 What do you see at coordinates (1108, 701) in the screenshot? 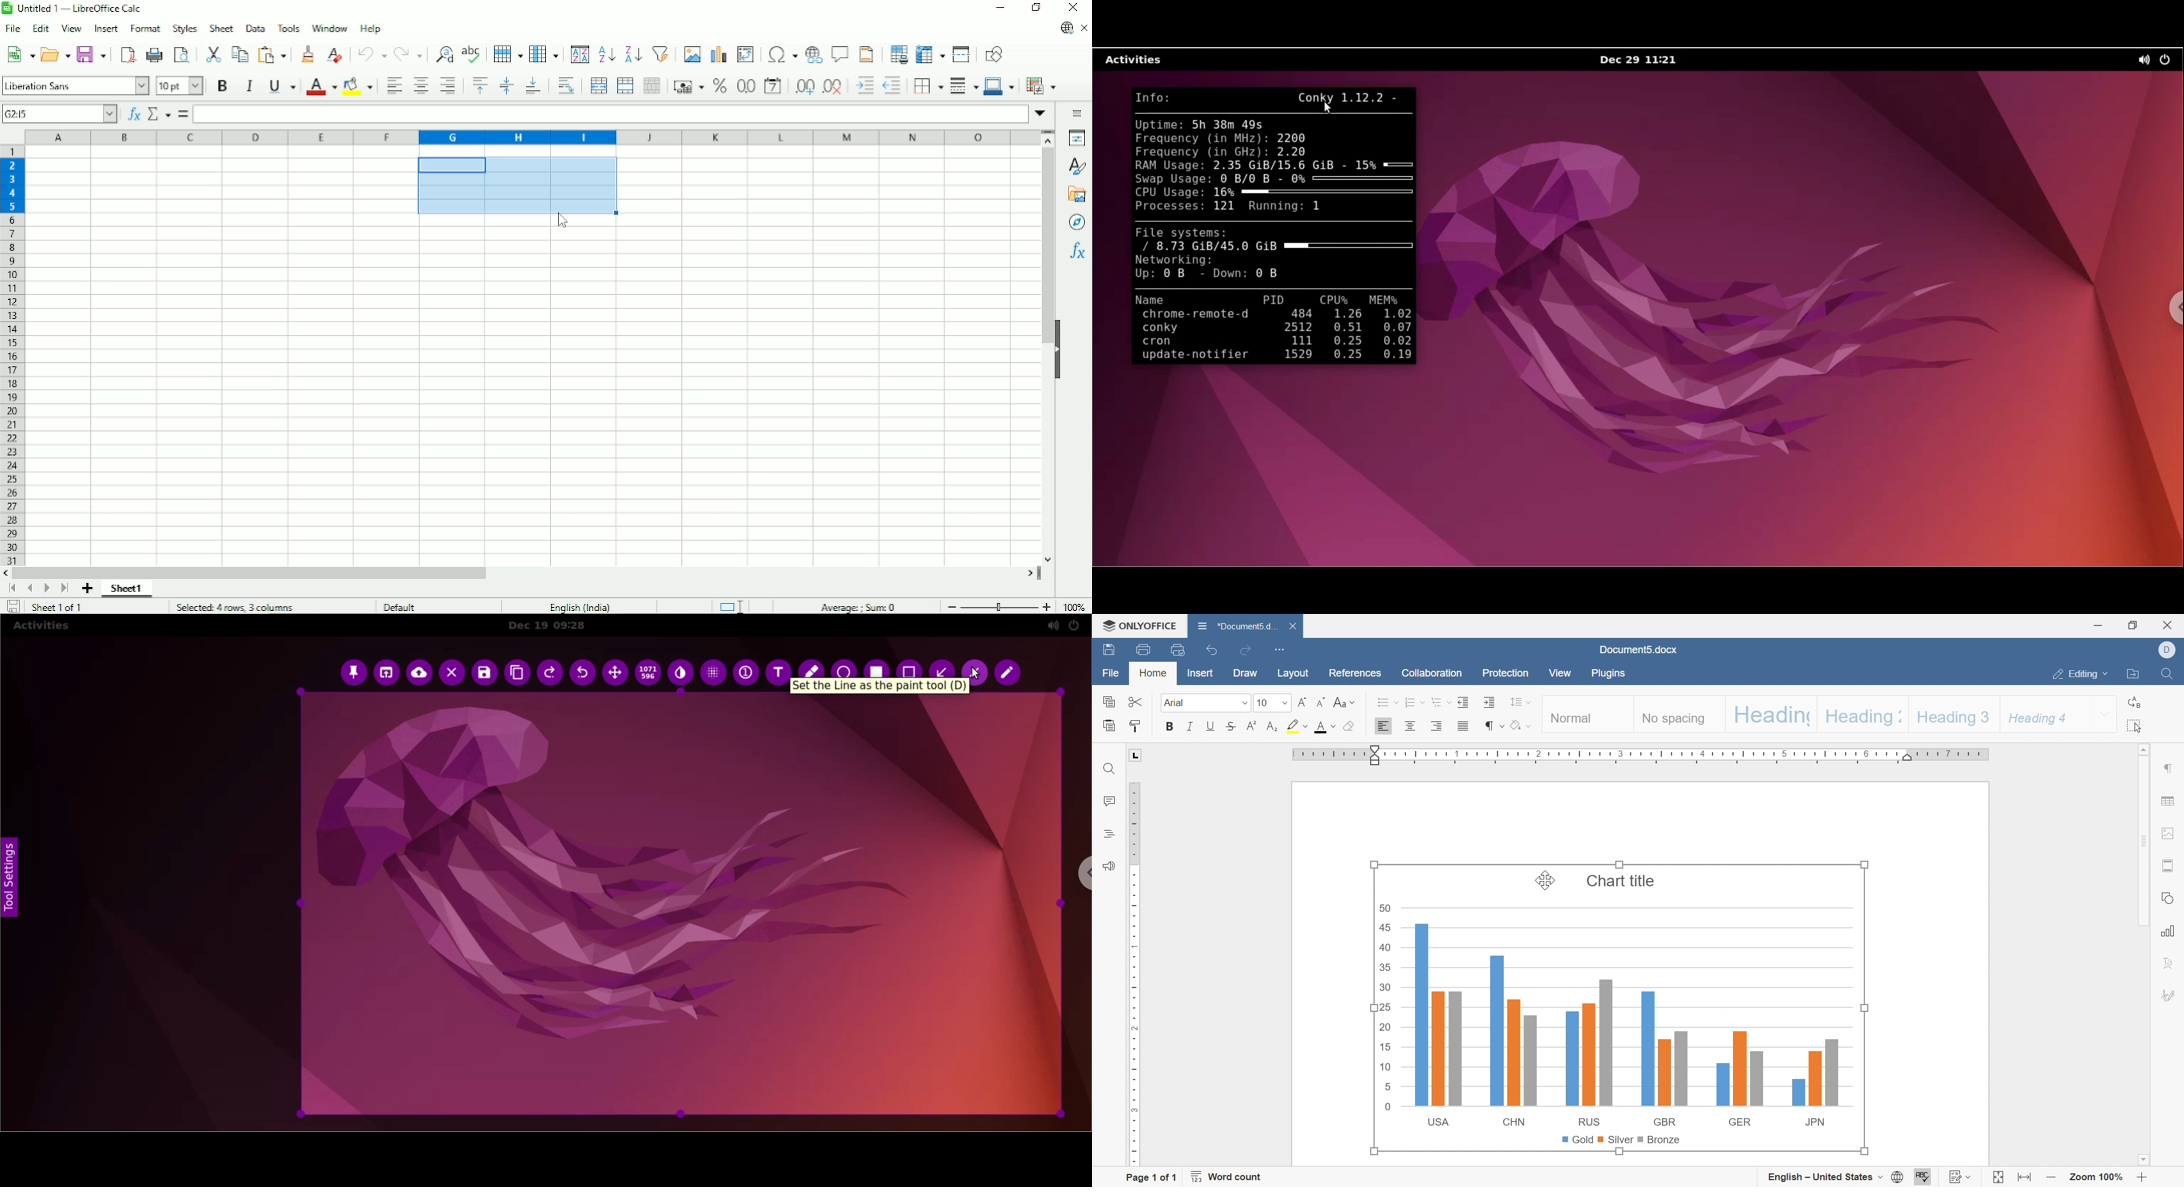
I see `copy` at bounding box center [1108, 701].